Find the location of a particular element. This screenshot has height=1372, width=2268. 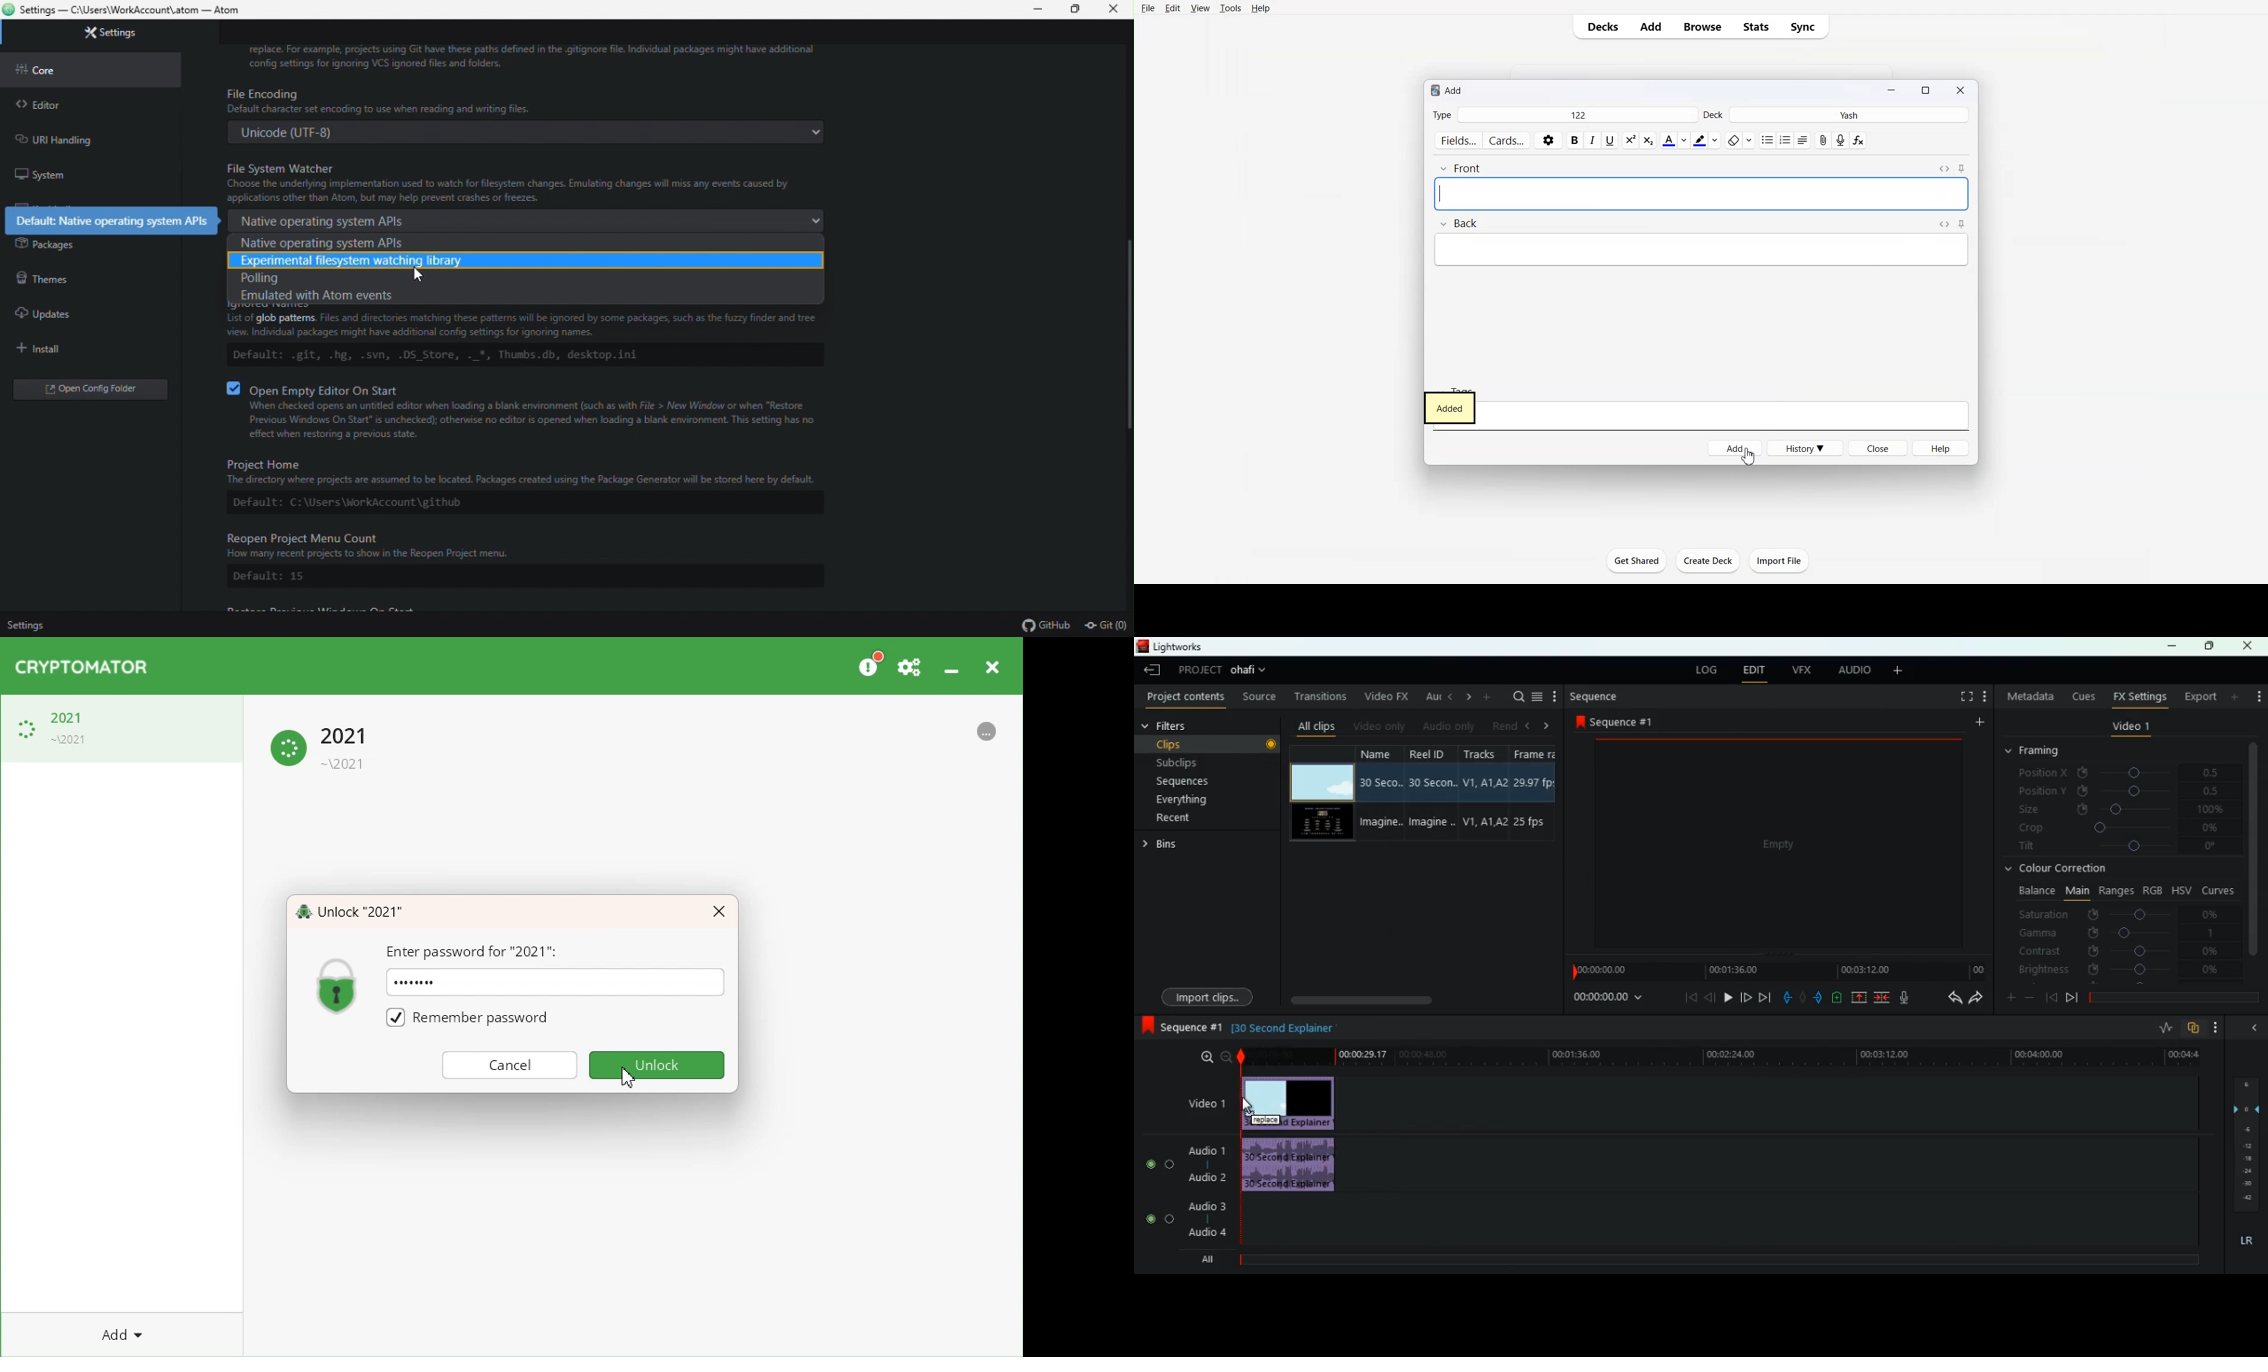

time is located at coordinates (1719, 1057).